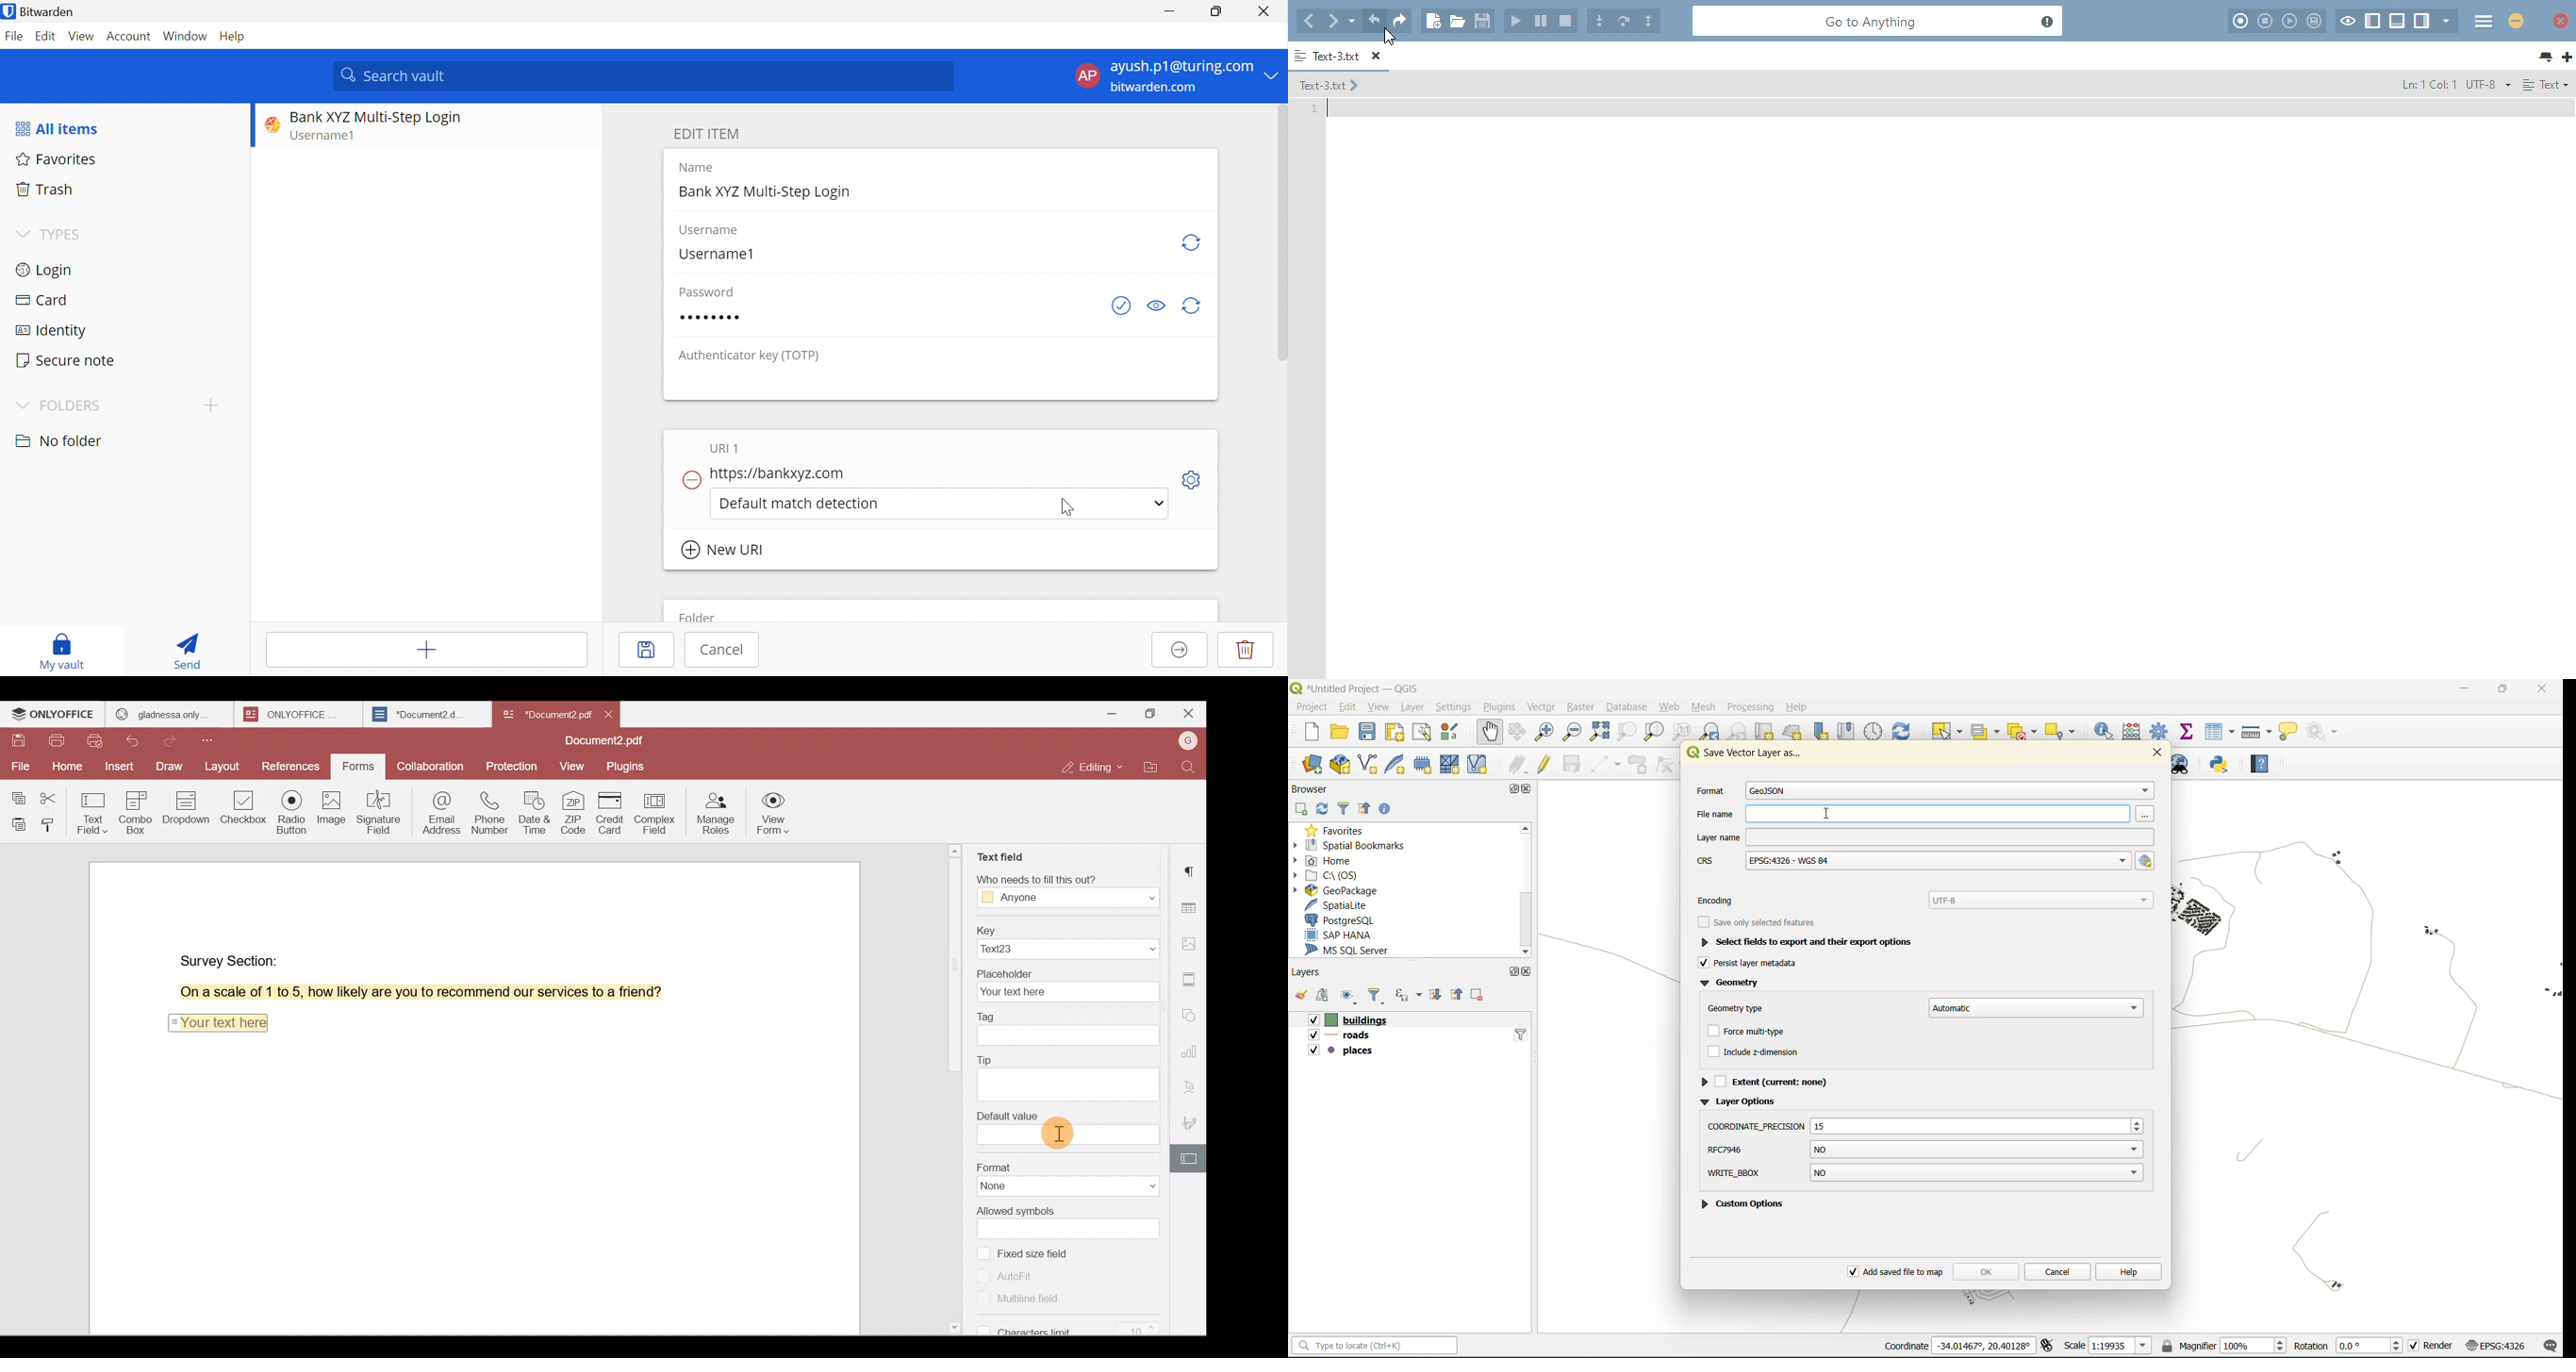  Describe the element at coordinates (44, 187) in the screenshot. I see `Trash` at that location.